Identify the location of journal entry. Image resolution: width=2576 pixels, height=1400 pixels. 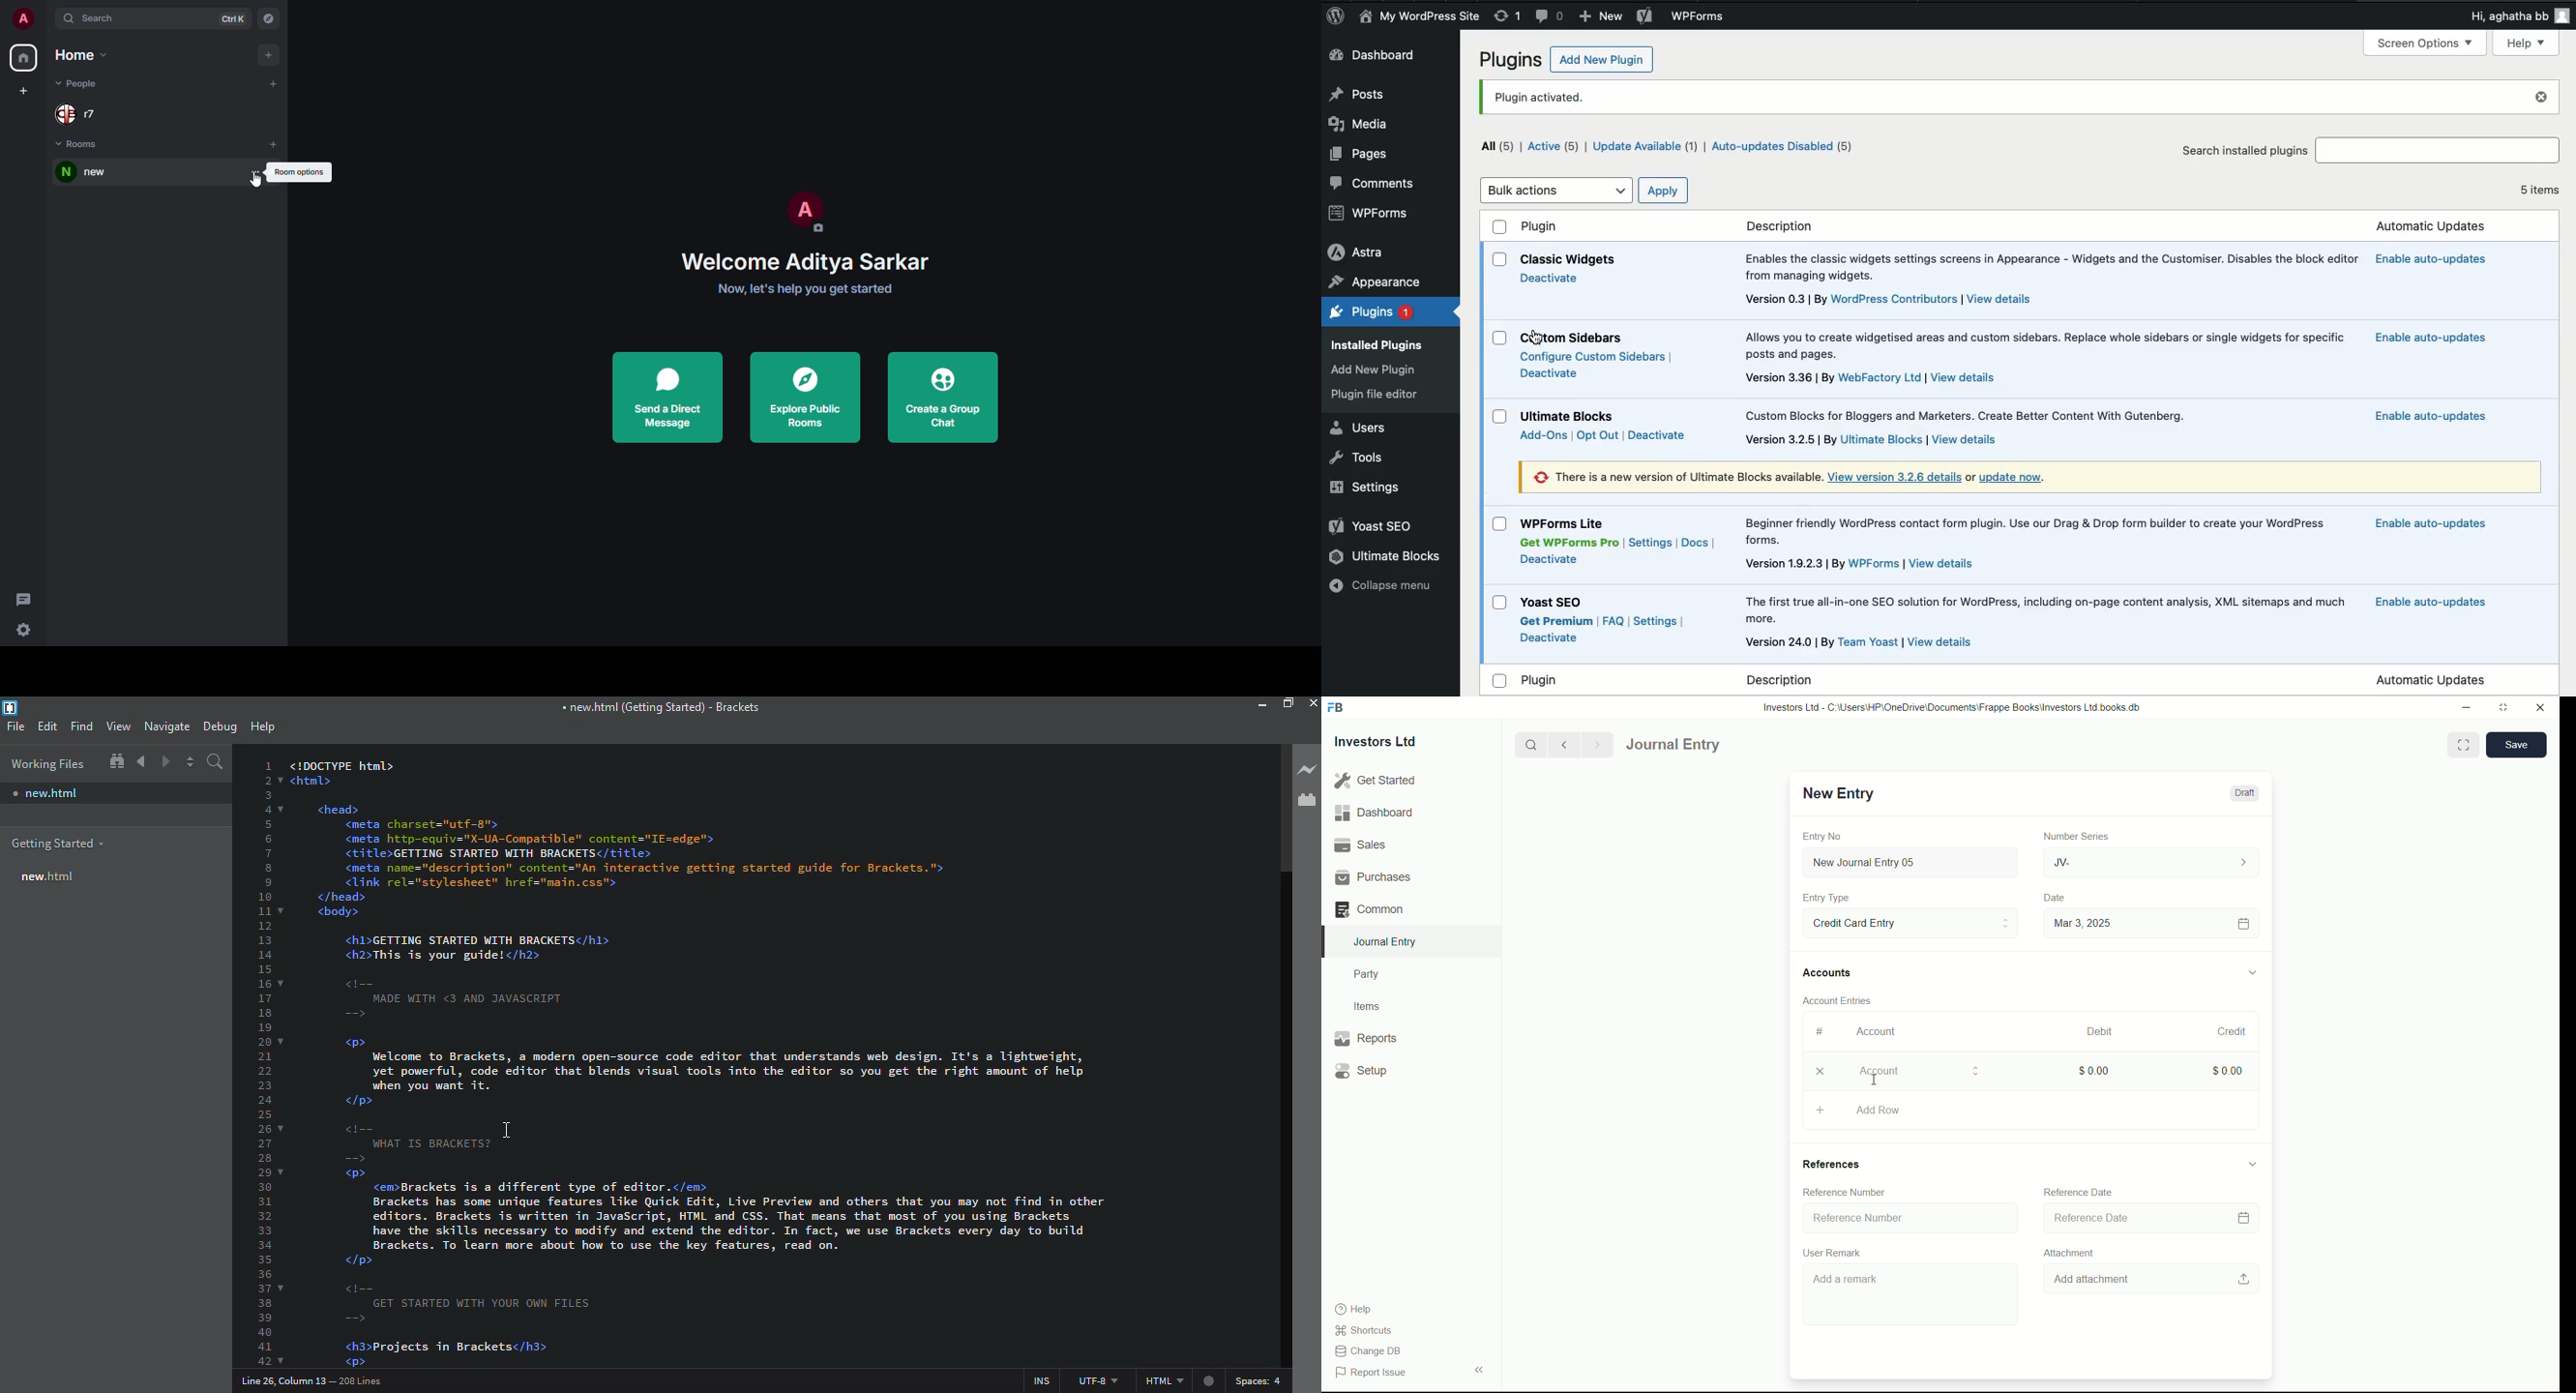
(1710, 745).